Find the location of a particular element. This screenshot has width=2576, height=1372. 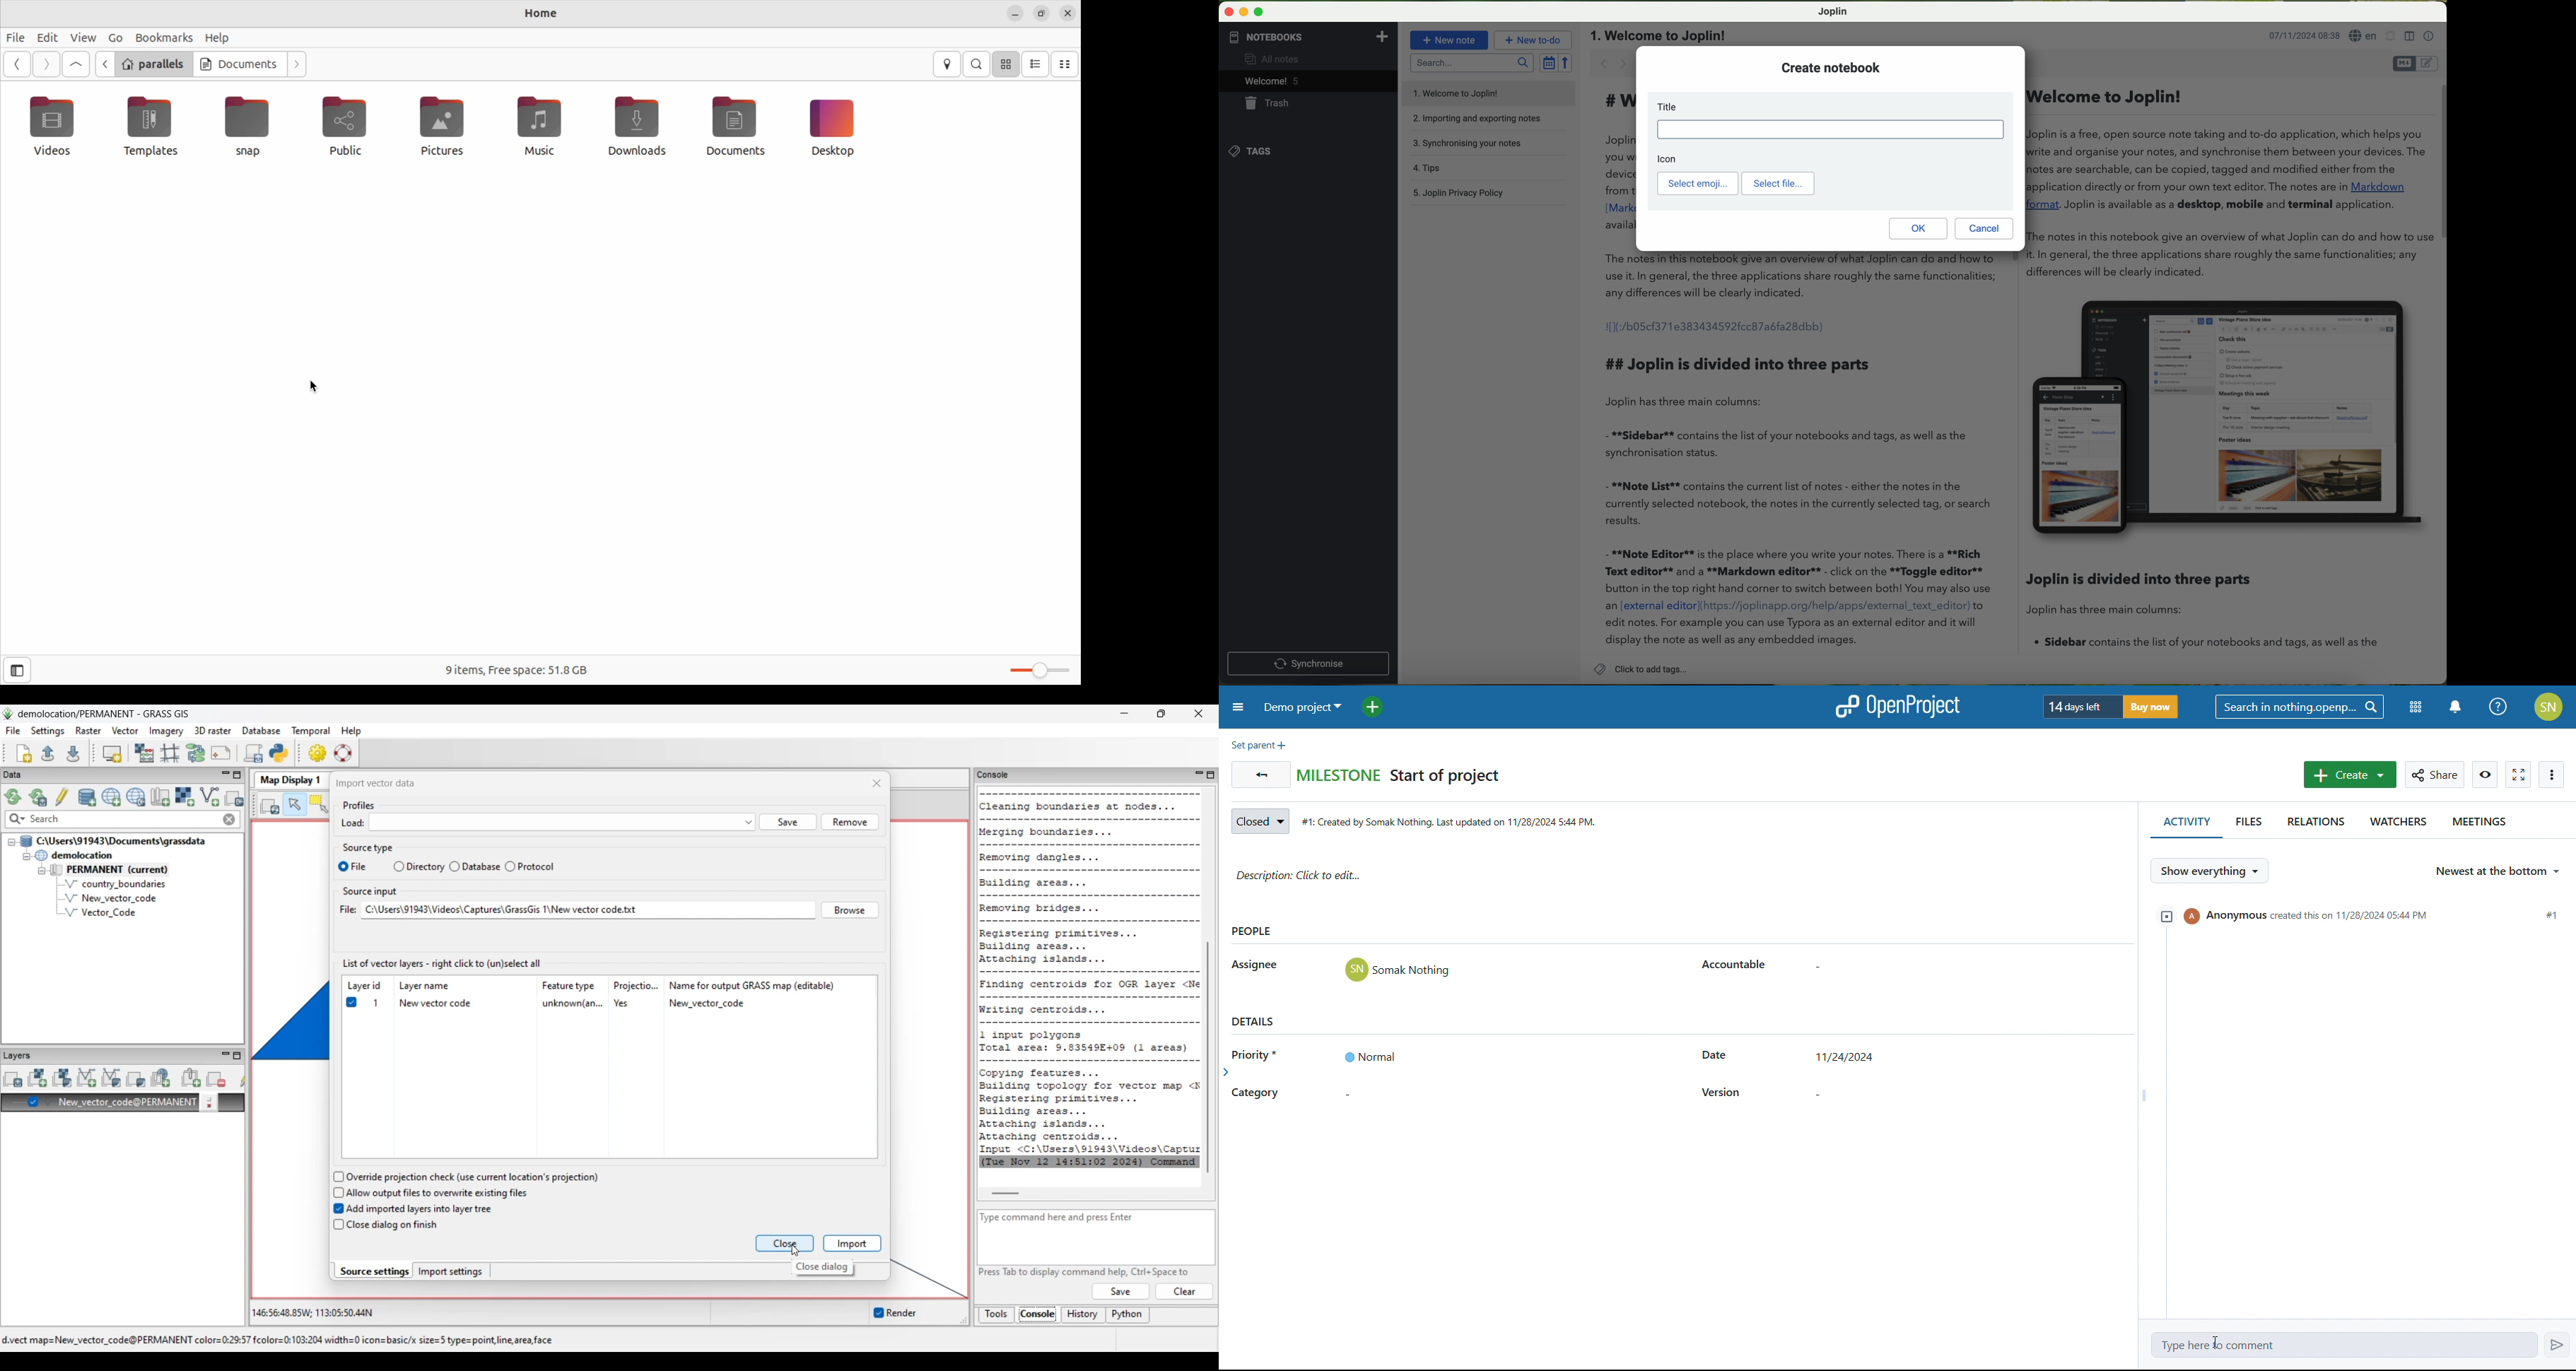

minimize is located at coordinates (1245, 12).